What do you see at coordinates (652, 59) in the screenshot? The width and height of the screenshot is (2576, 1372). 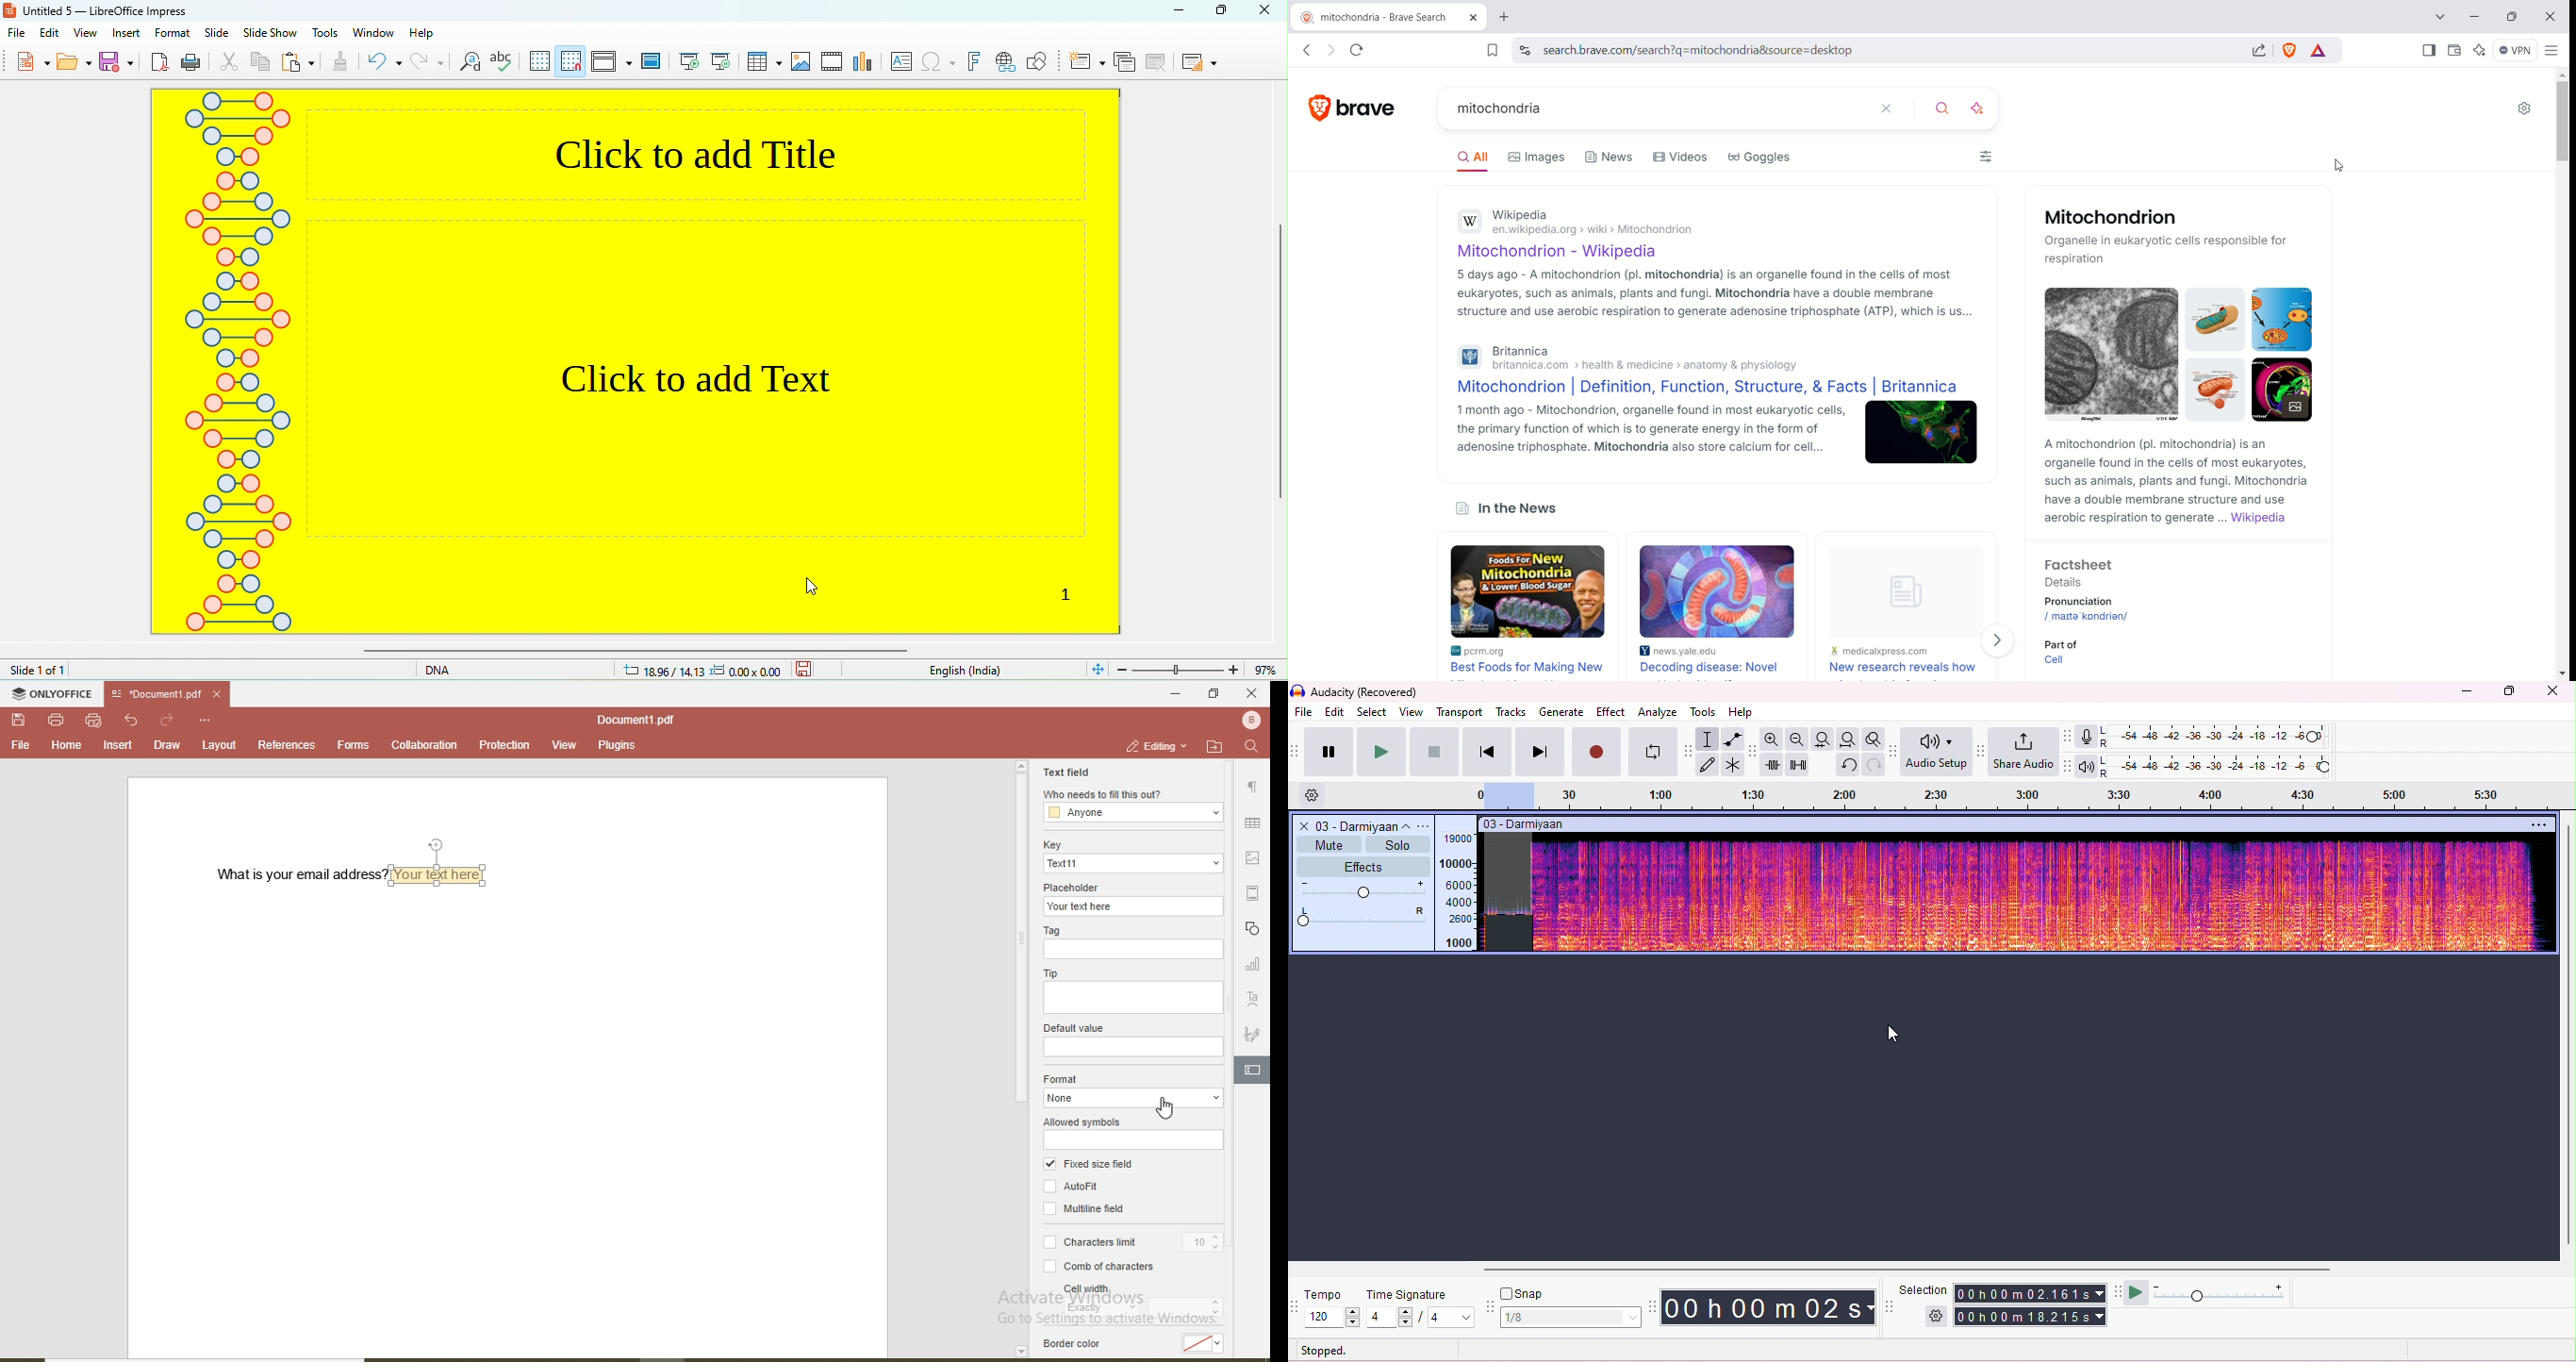 I see `master slide` at bounding box center [652, 59].